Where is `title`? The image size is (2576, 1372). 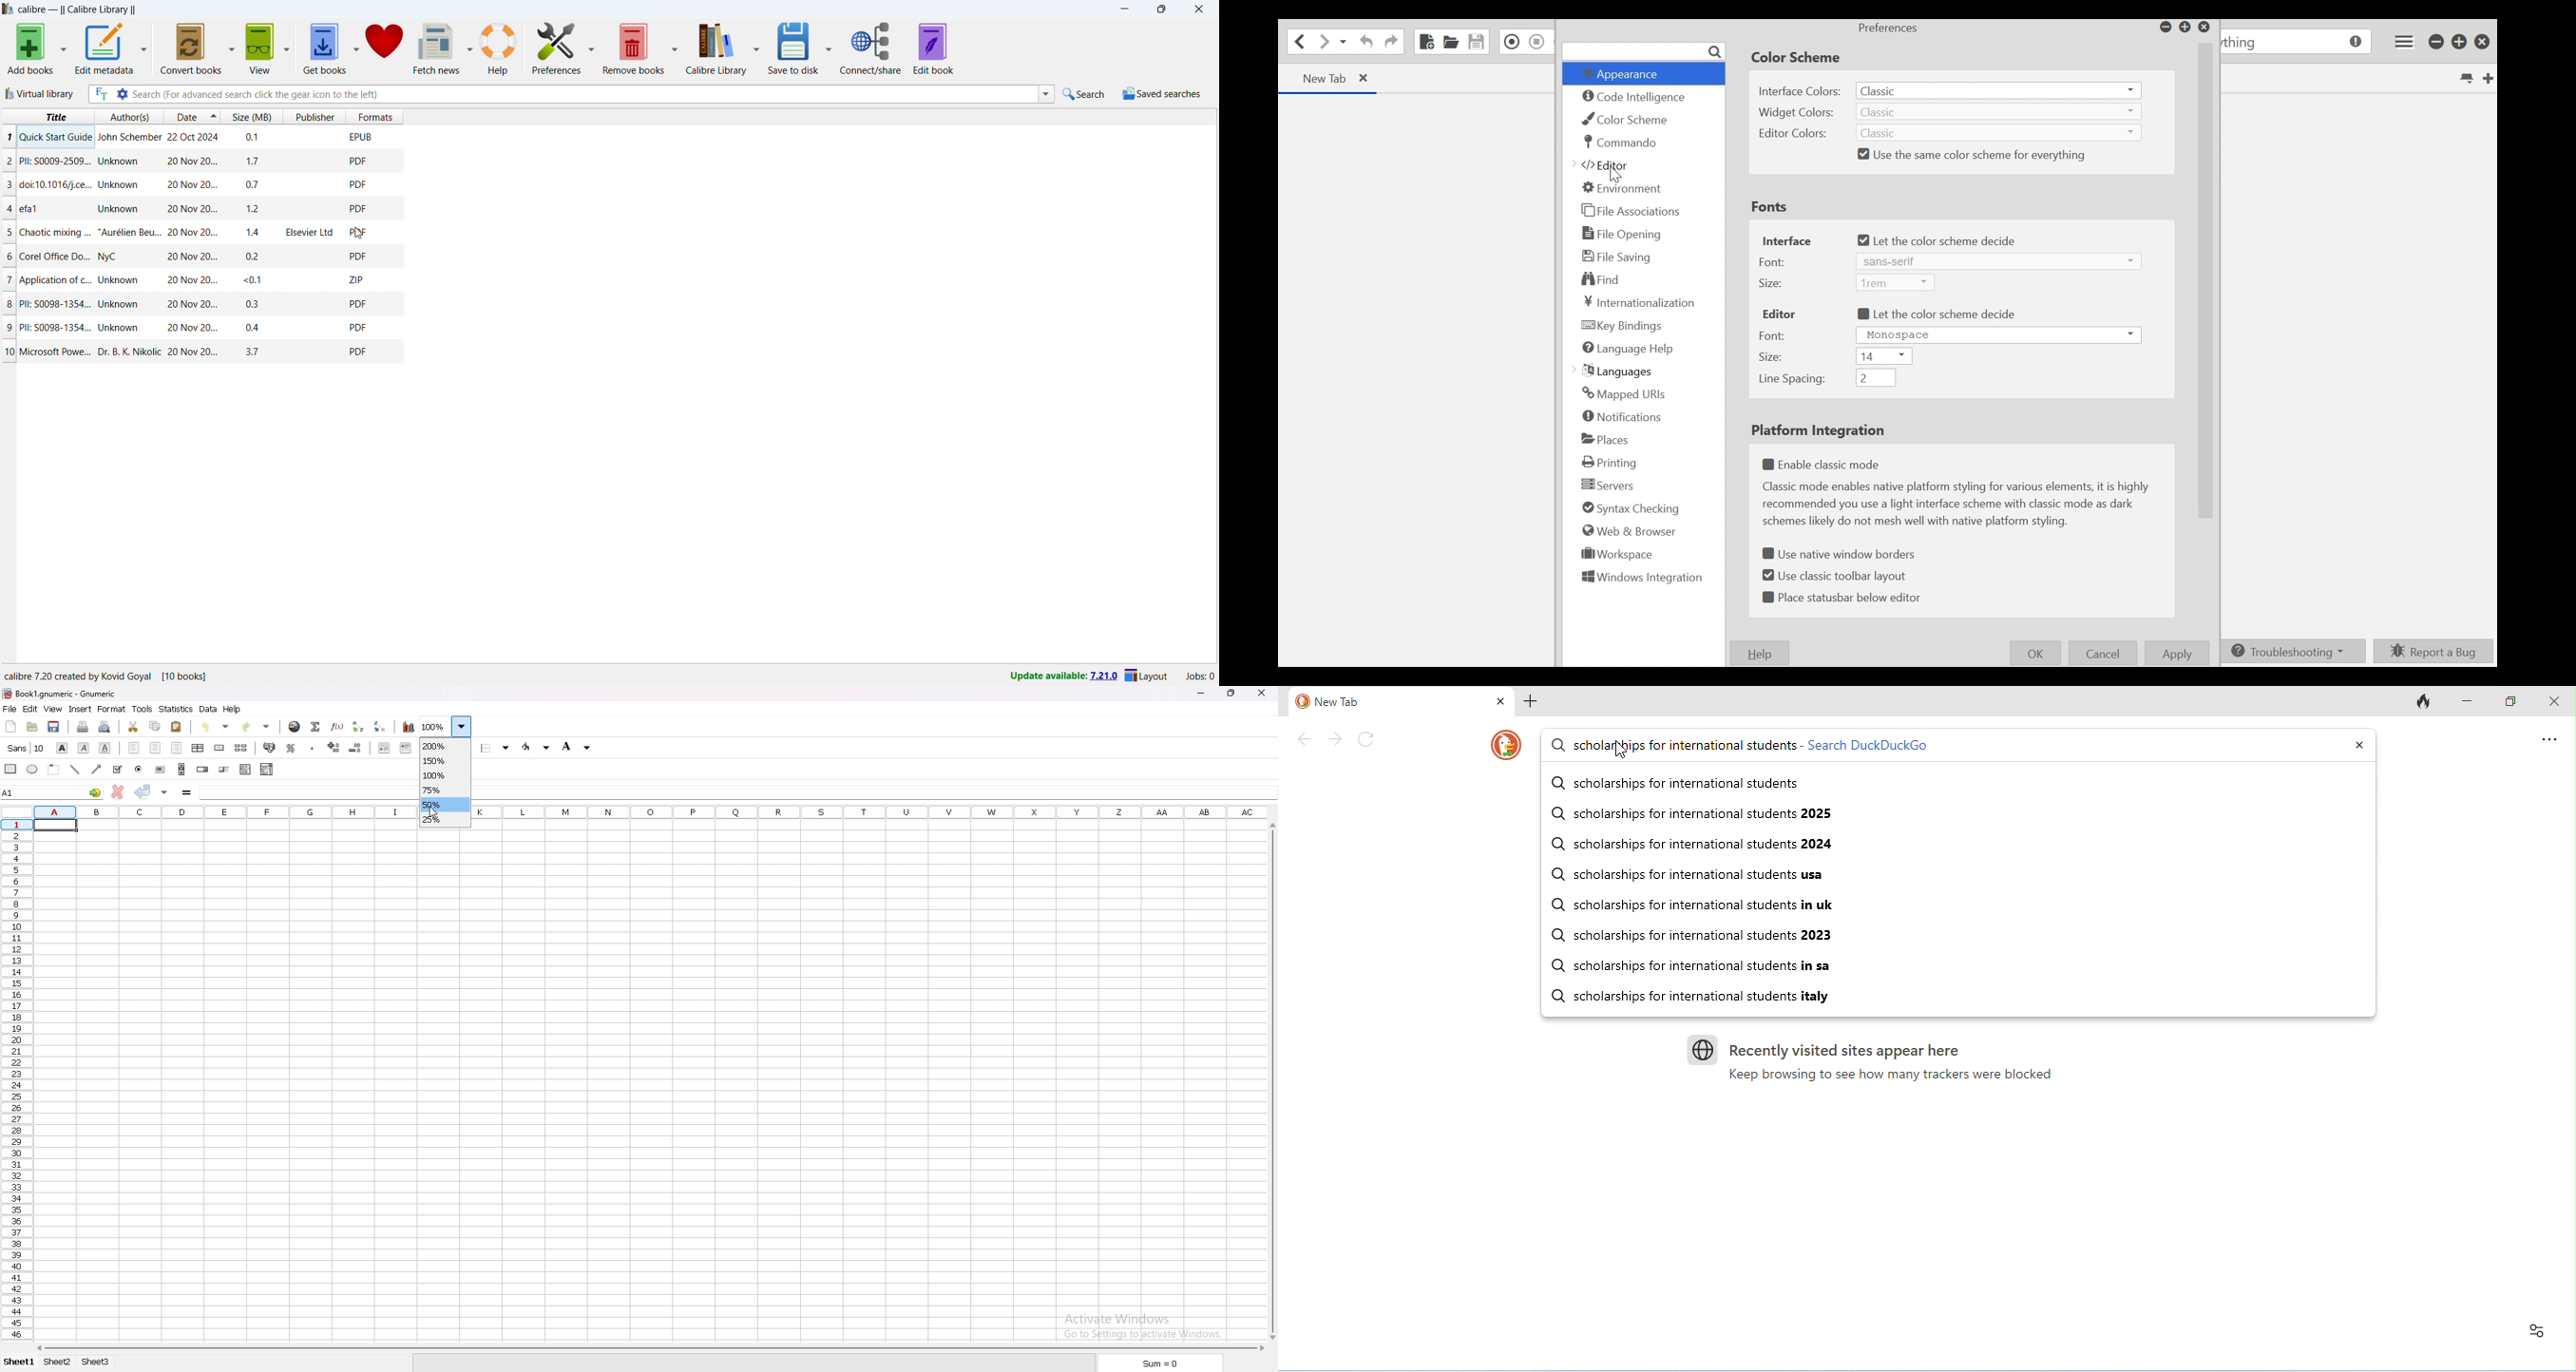 title is located at coordinates (77, 10).